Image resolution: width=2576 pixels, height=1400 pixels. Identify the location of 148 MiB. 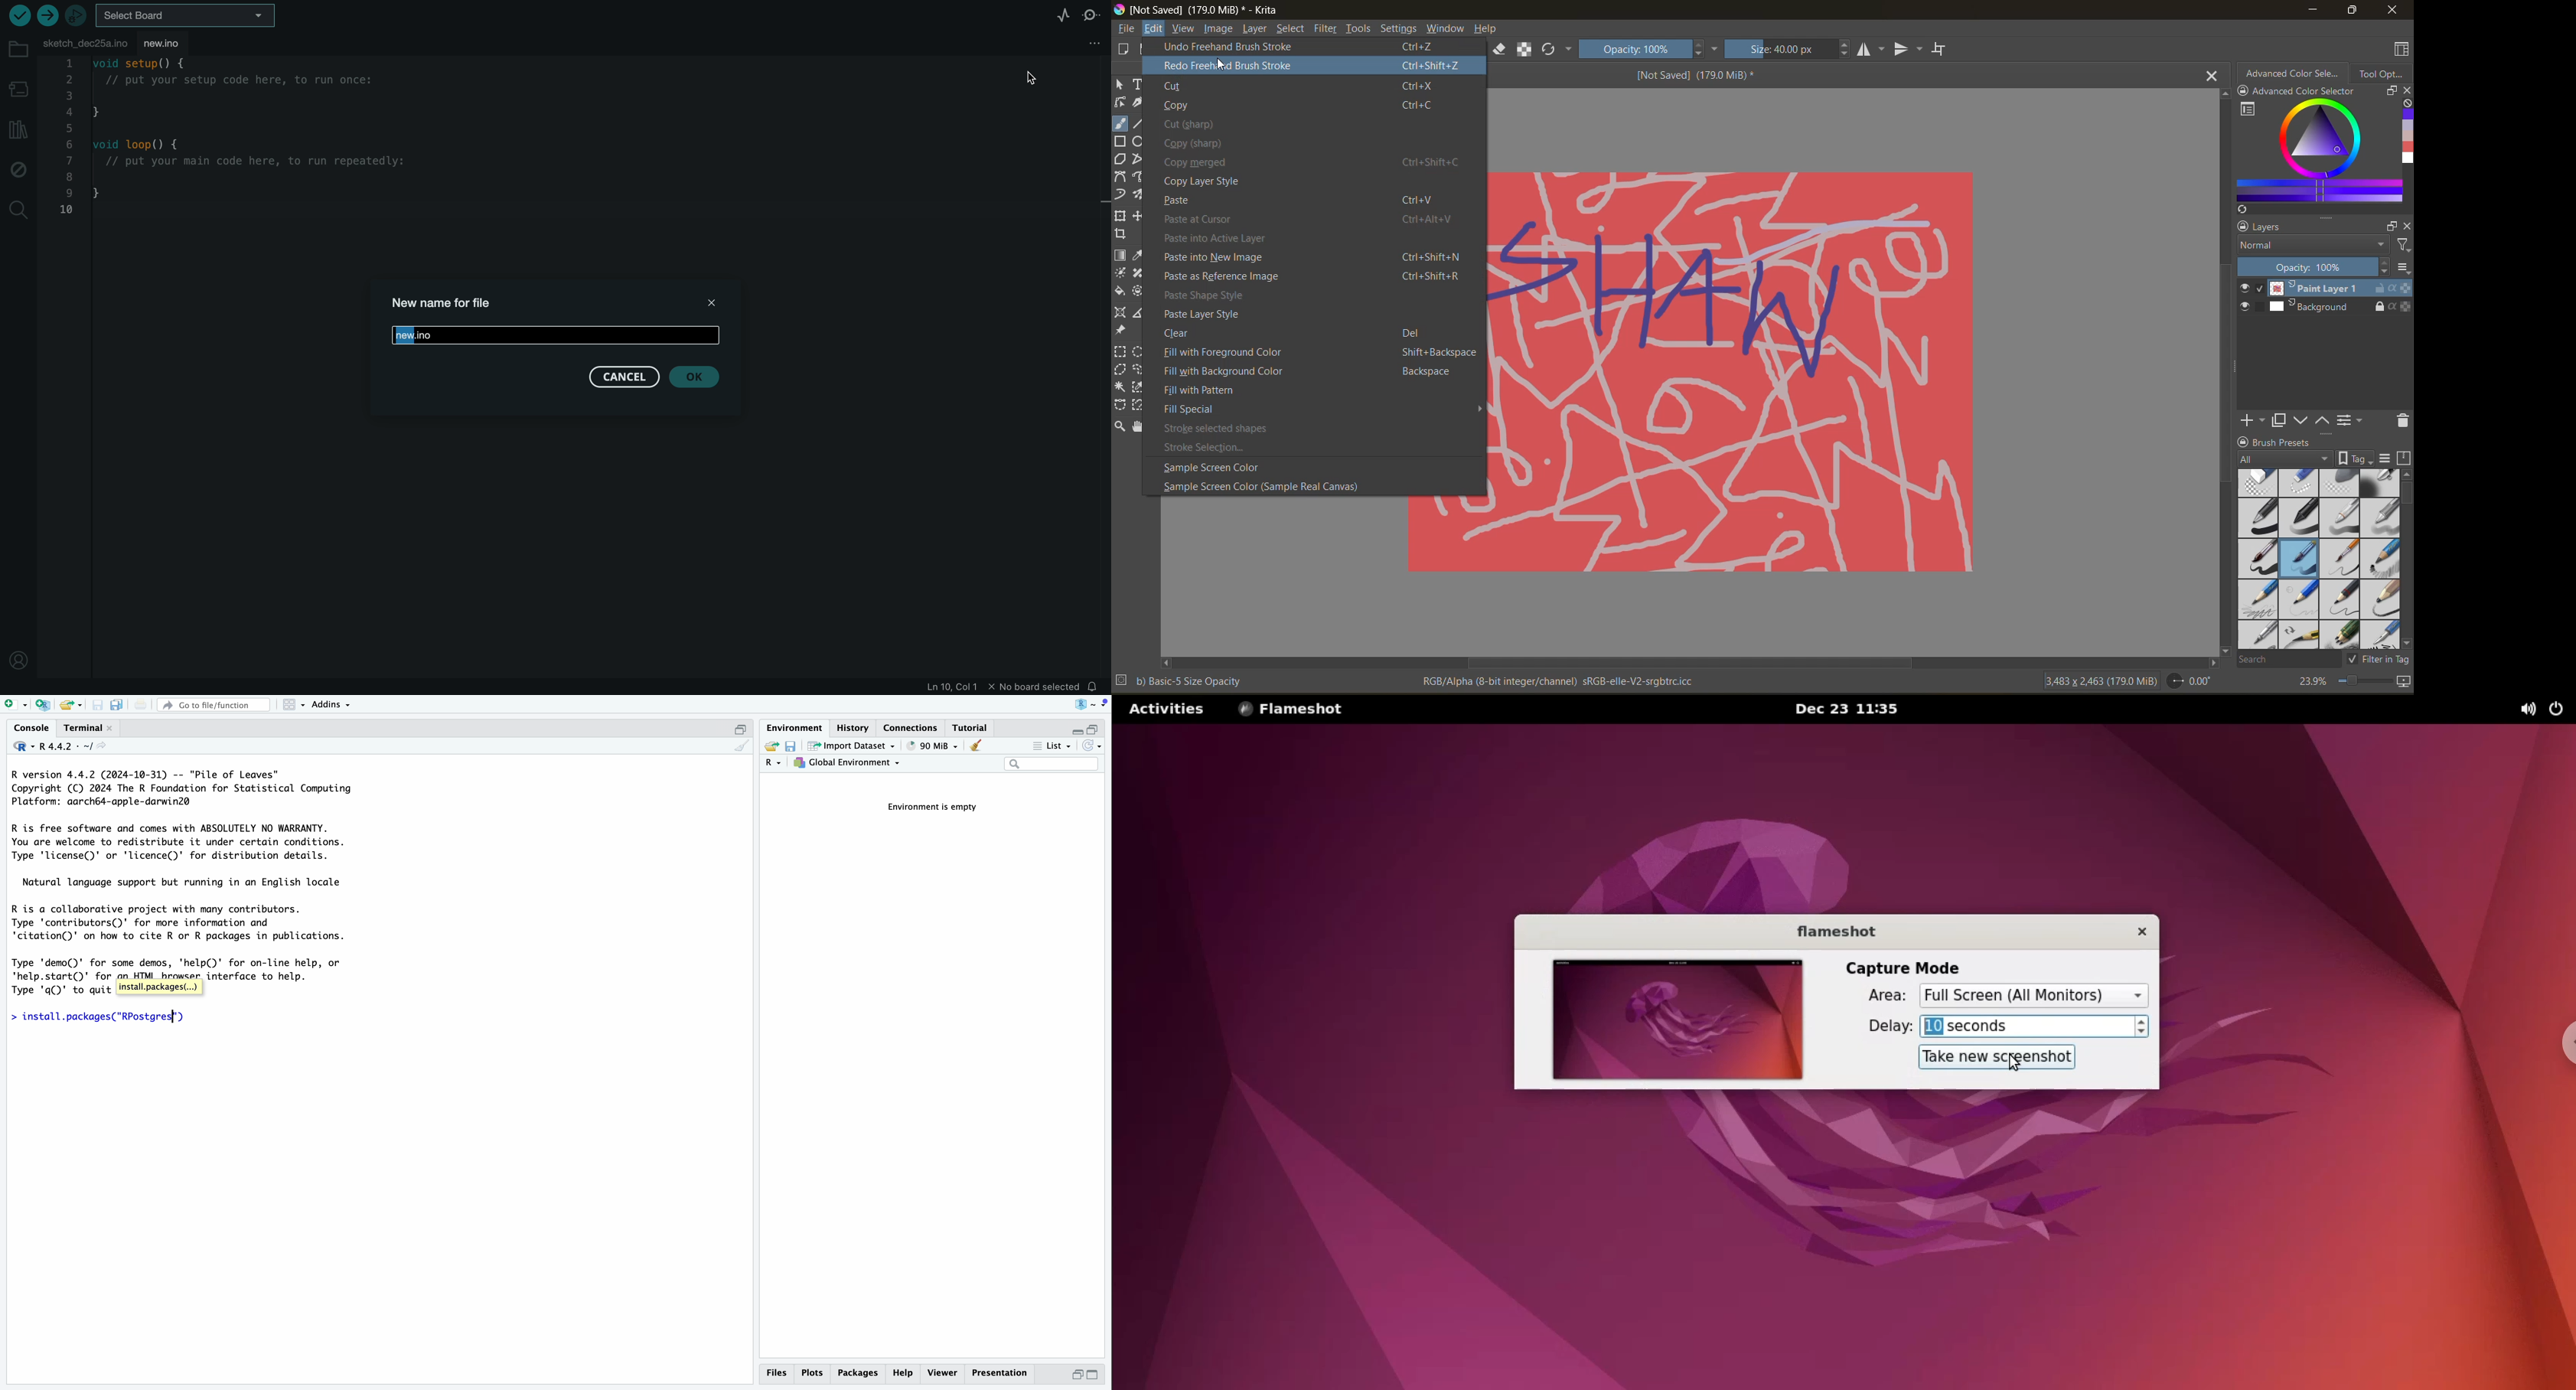
(935, 746).